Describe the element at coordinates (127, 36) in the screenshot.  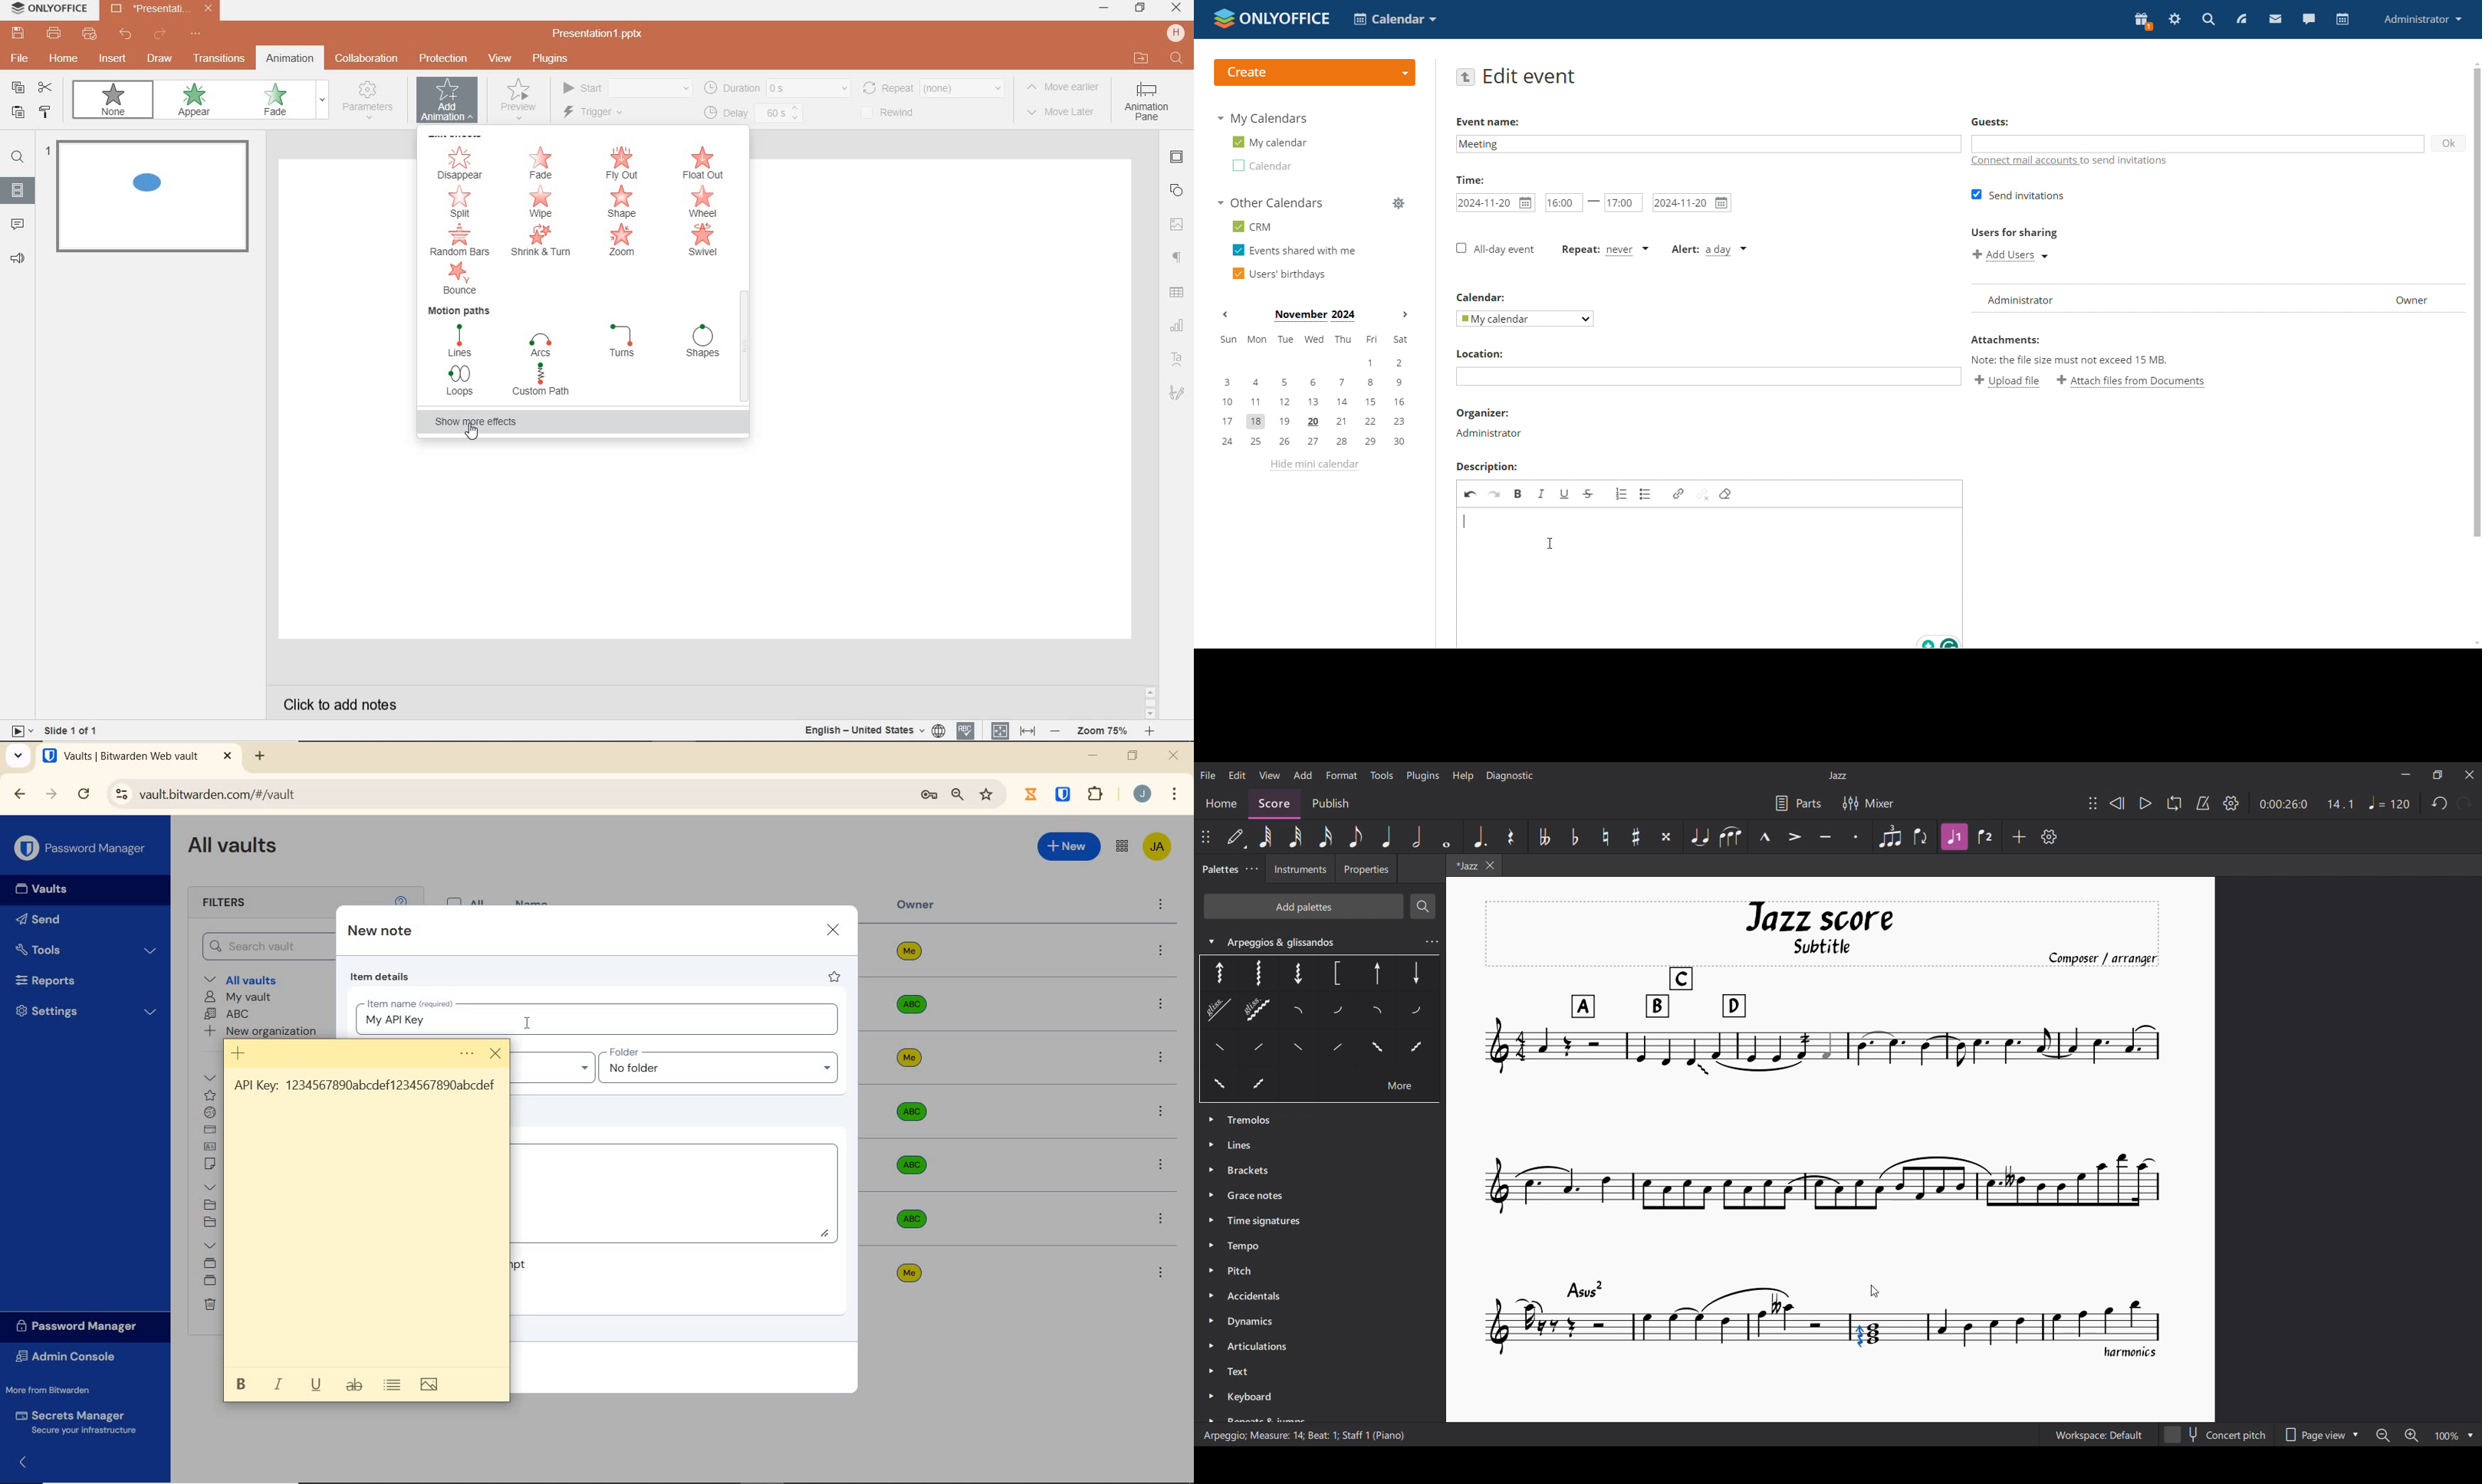
I see `undo` at that location.